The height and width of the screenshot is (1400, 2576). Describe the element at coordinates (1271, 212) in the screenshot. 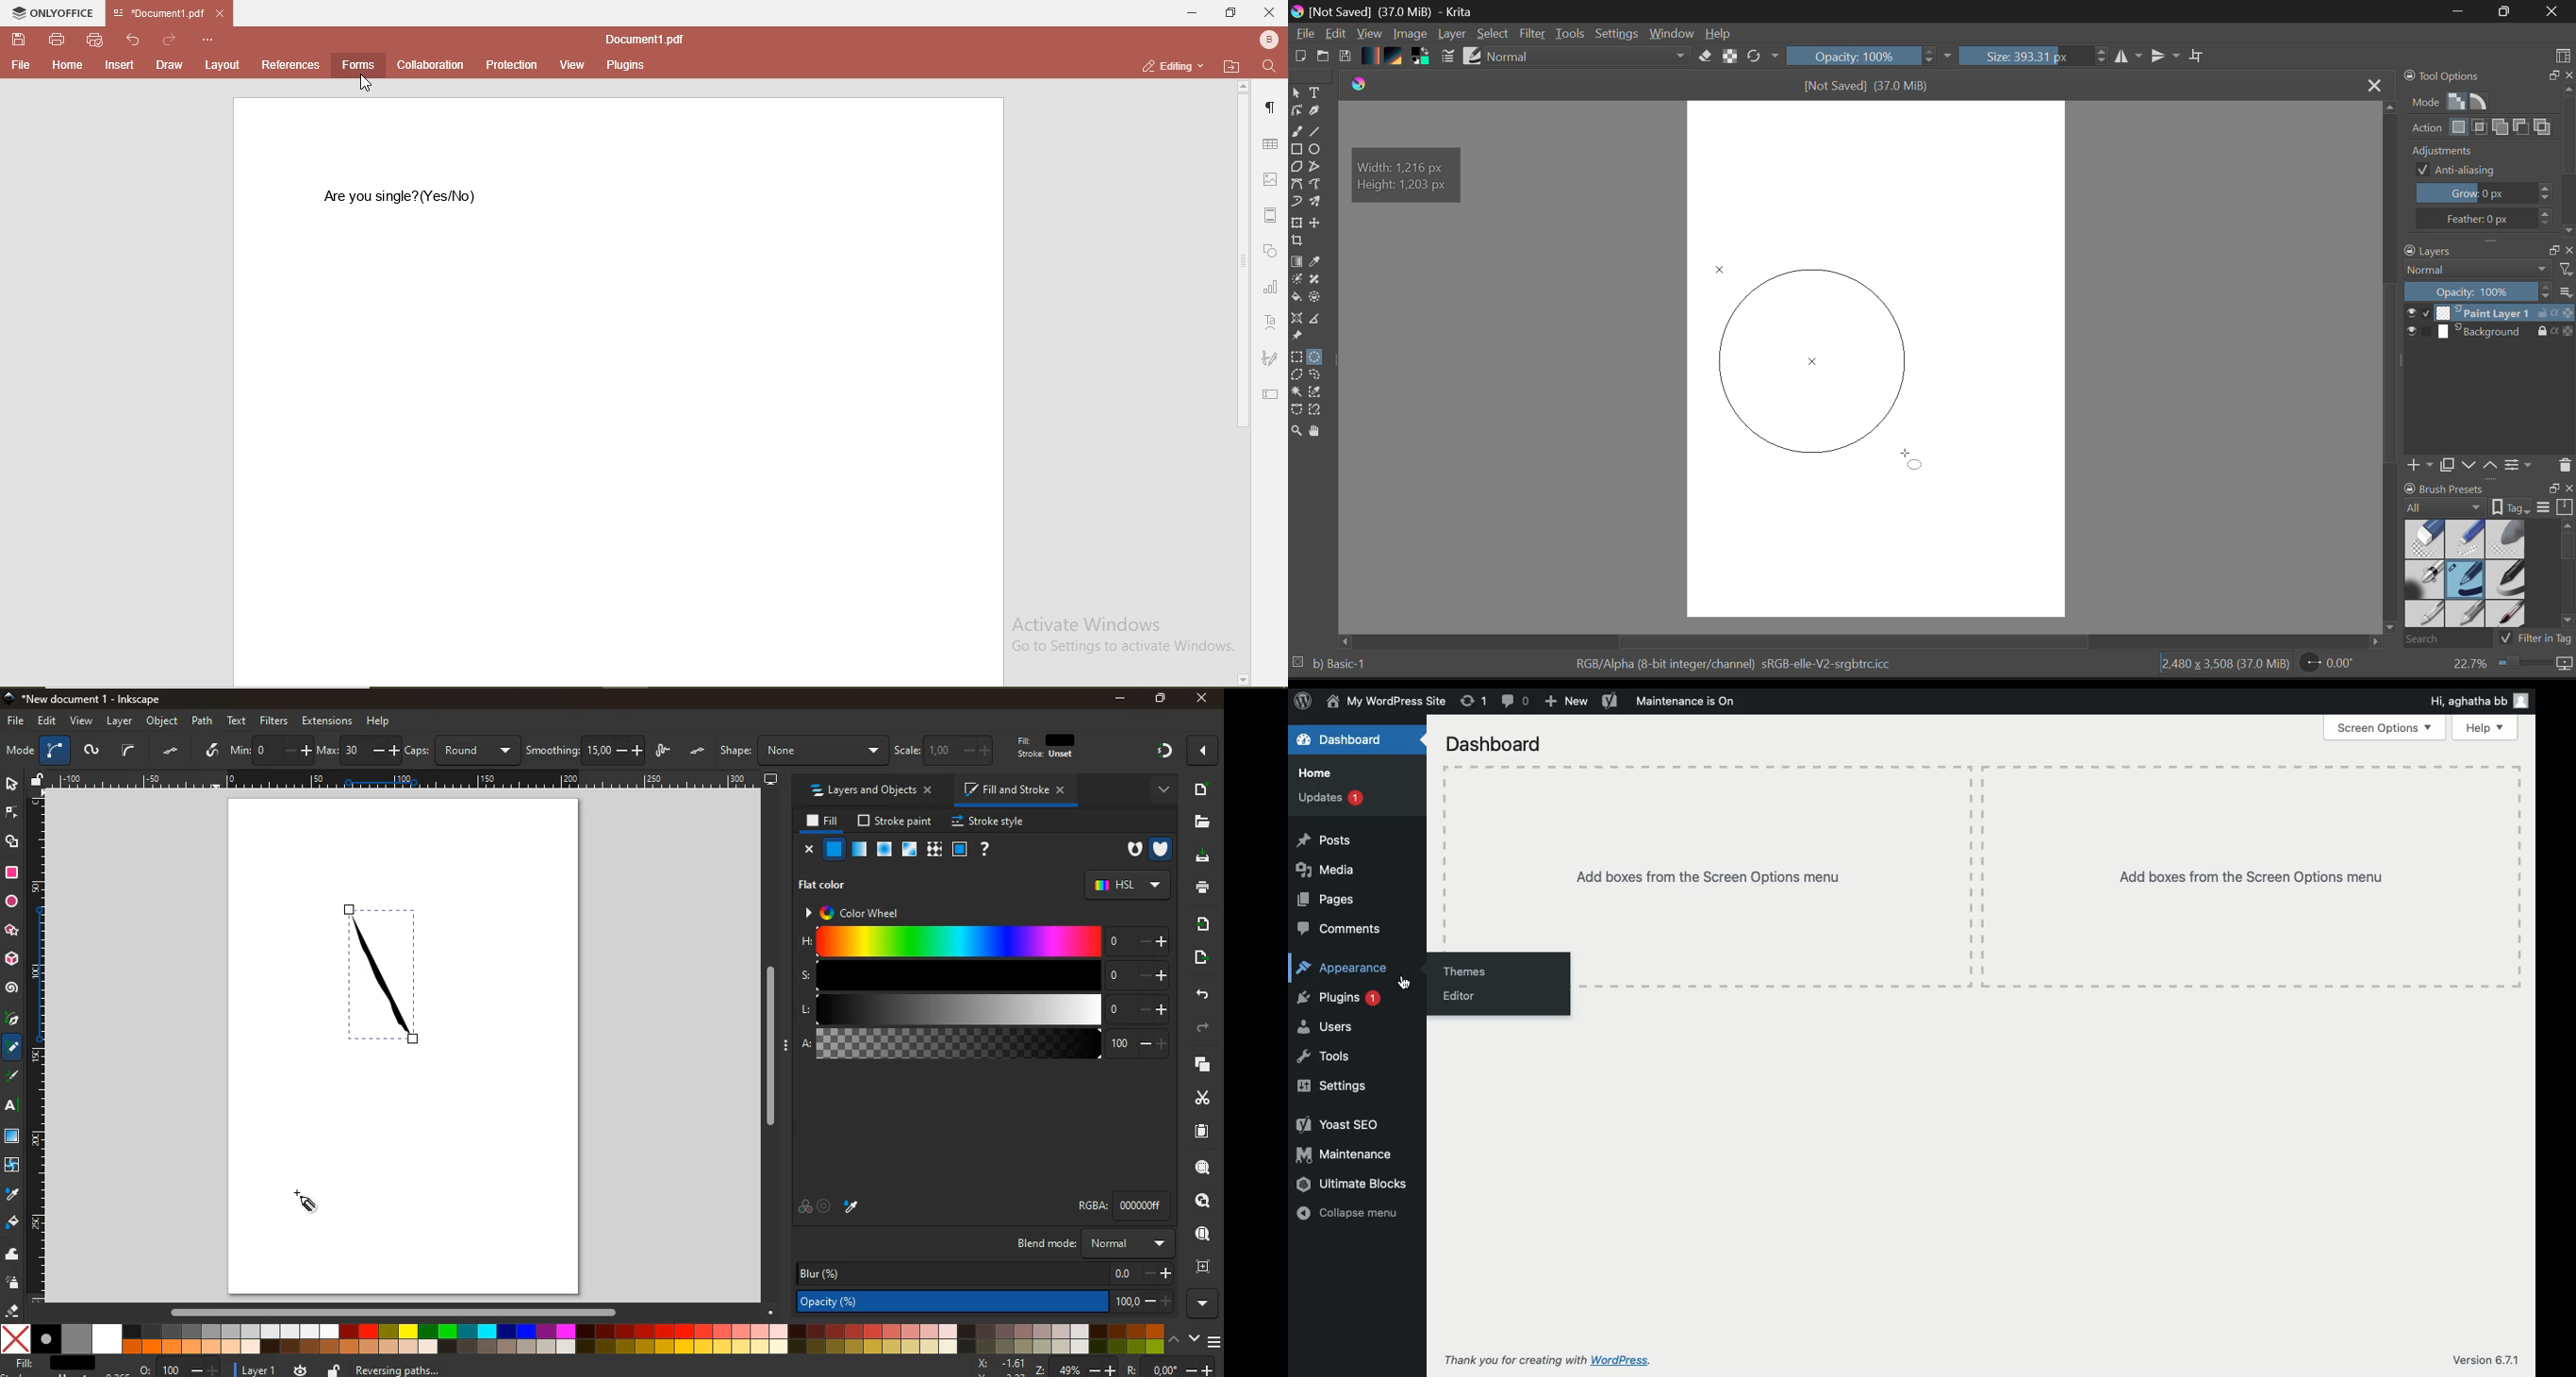

I see `margin` at that location.